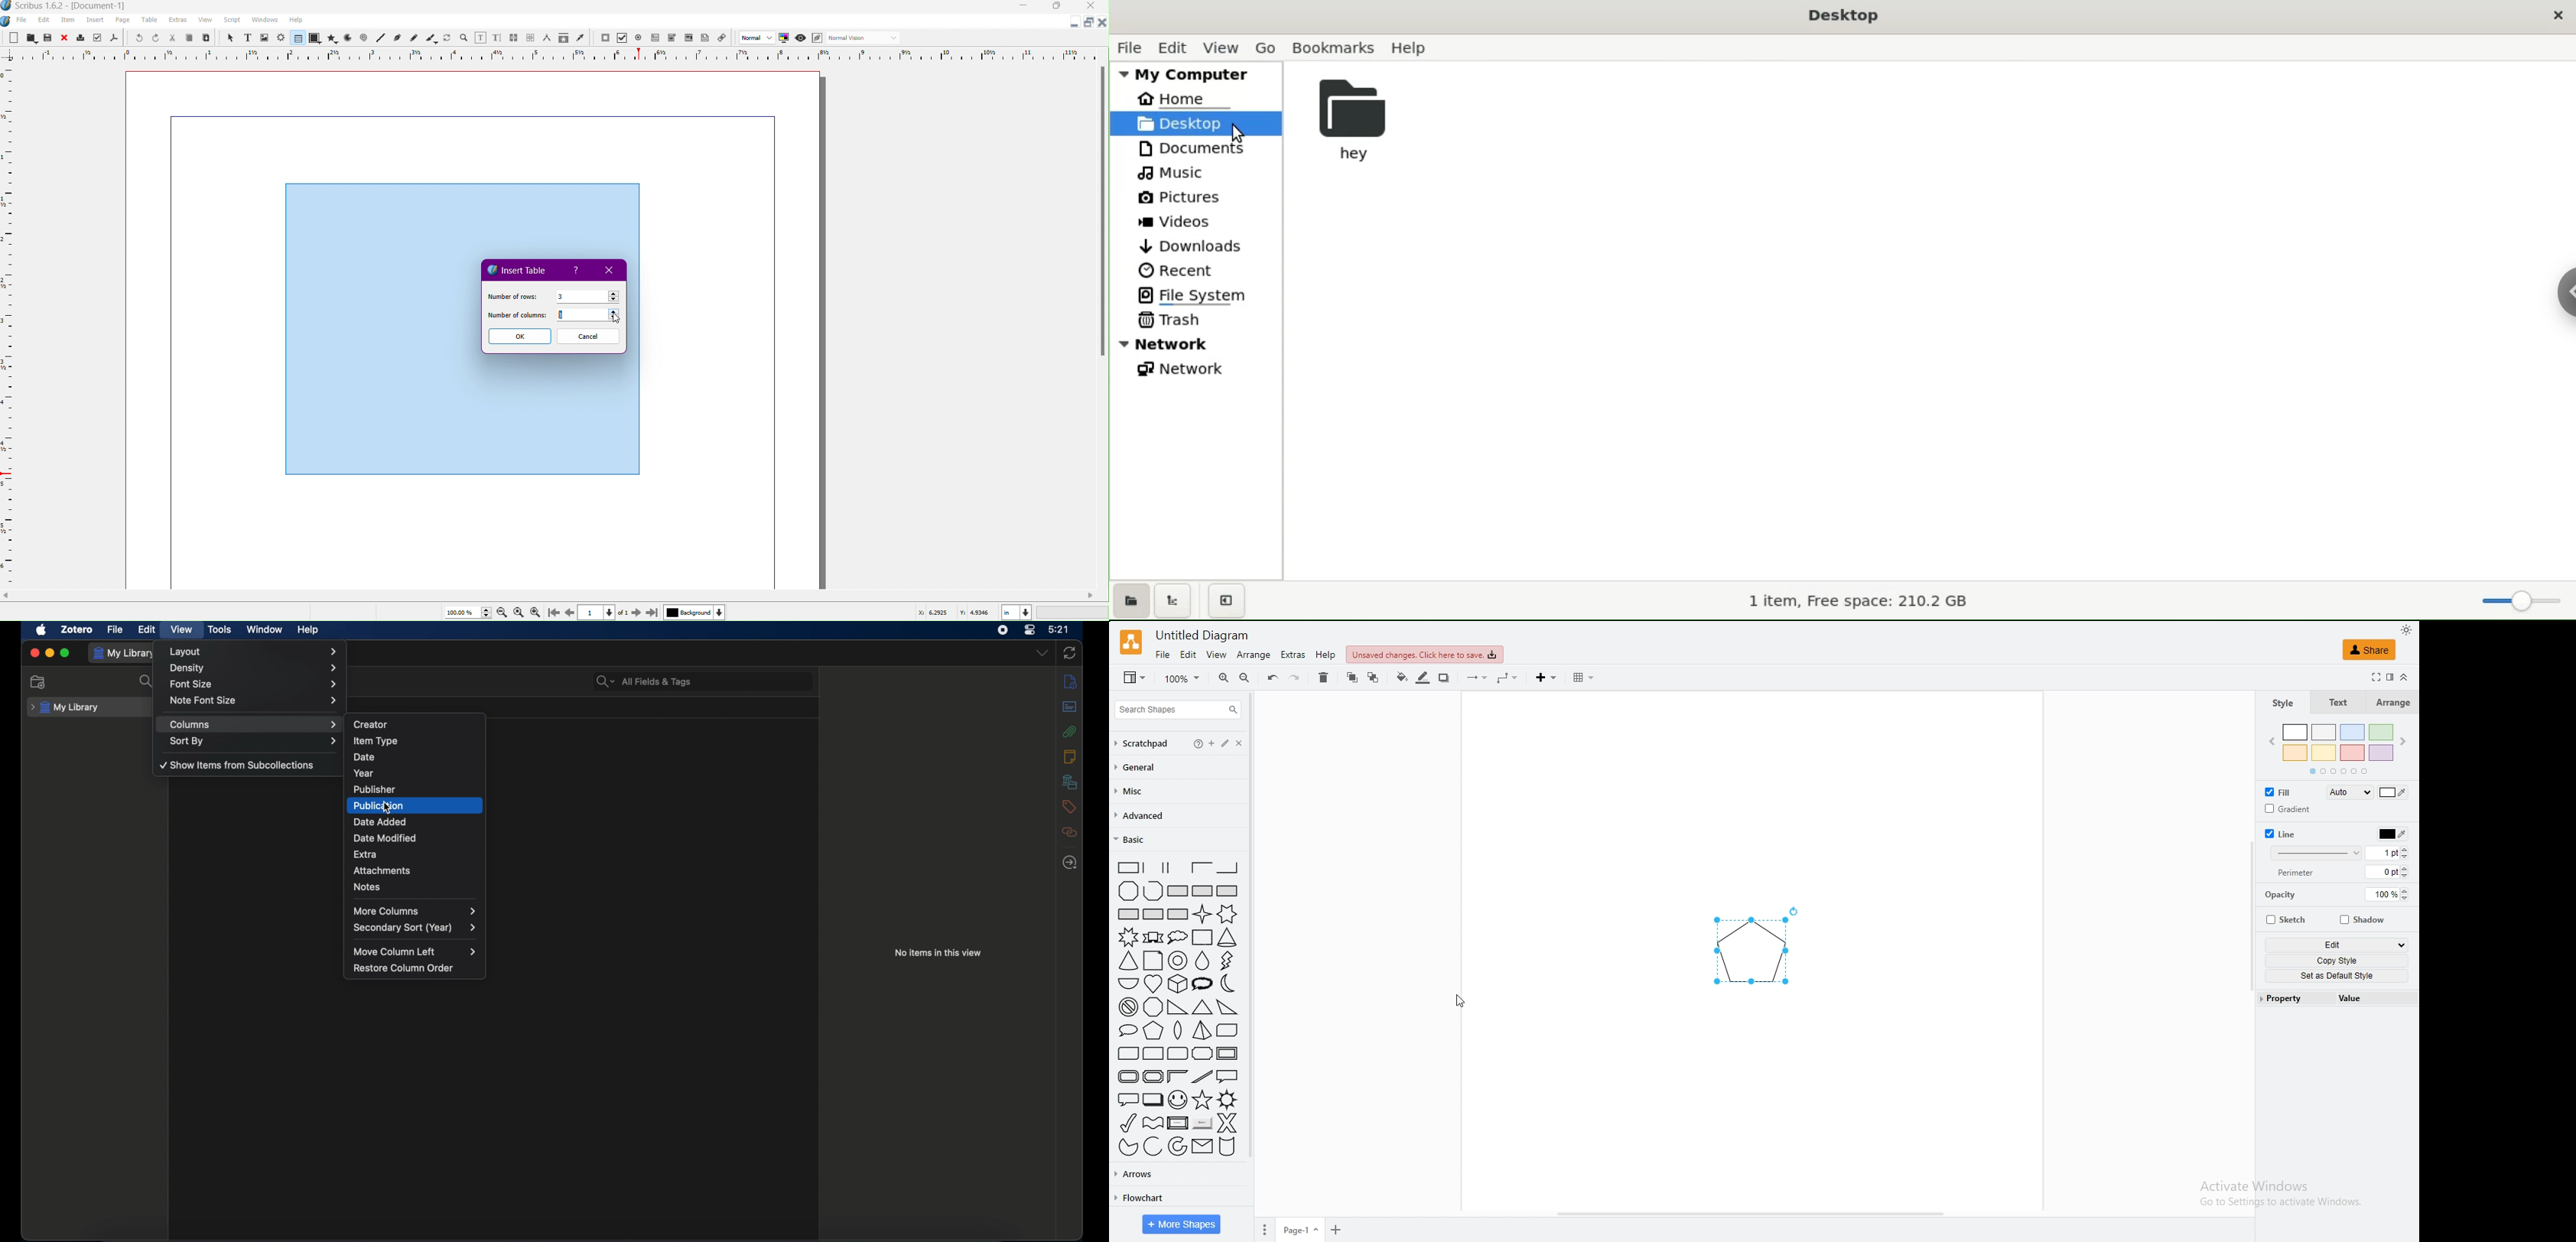 The height and width of the screenshot is (1260, 2576). Describe the element at coordinates (113, 38) in the screenshot. I see `Save as PDF` at that location.